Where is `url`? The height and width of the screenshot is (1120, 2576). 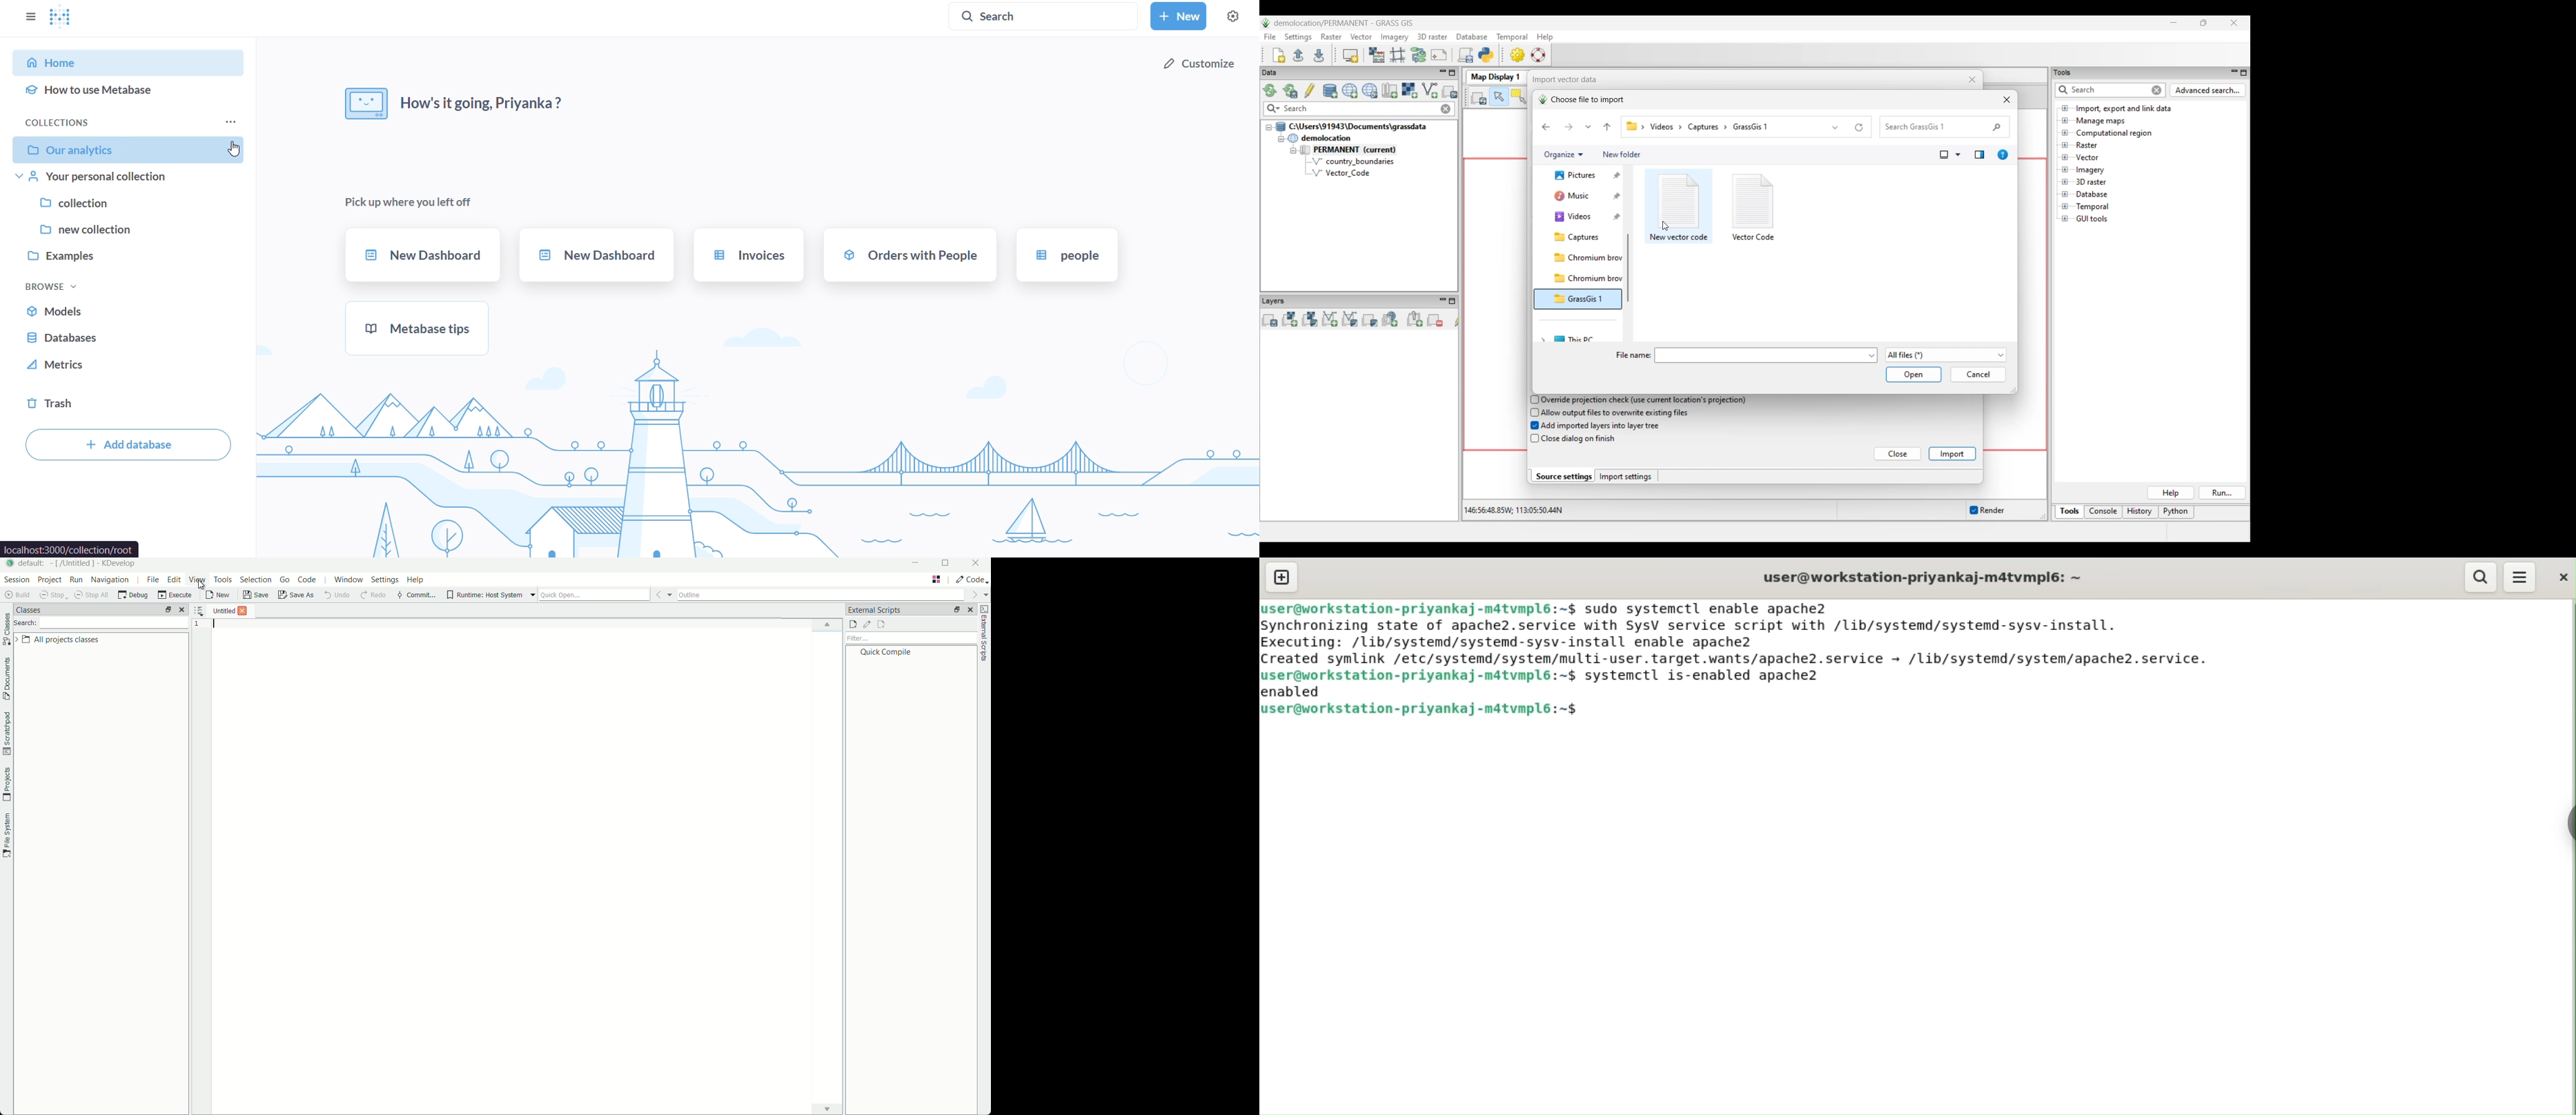 url is located at coordinates (71, 548).